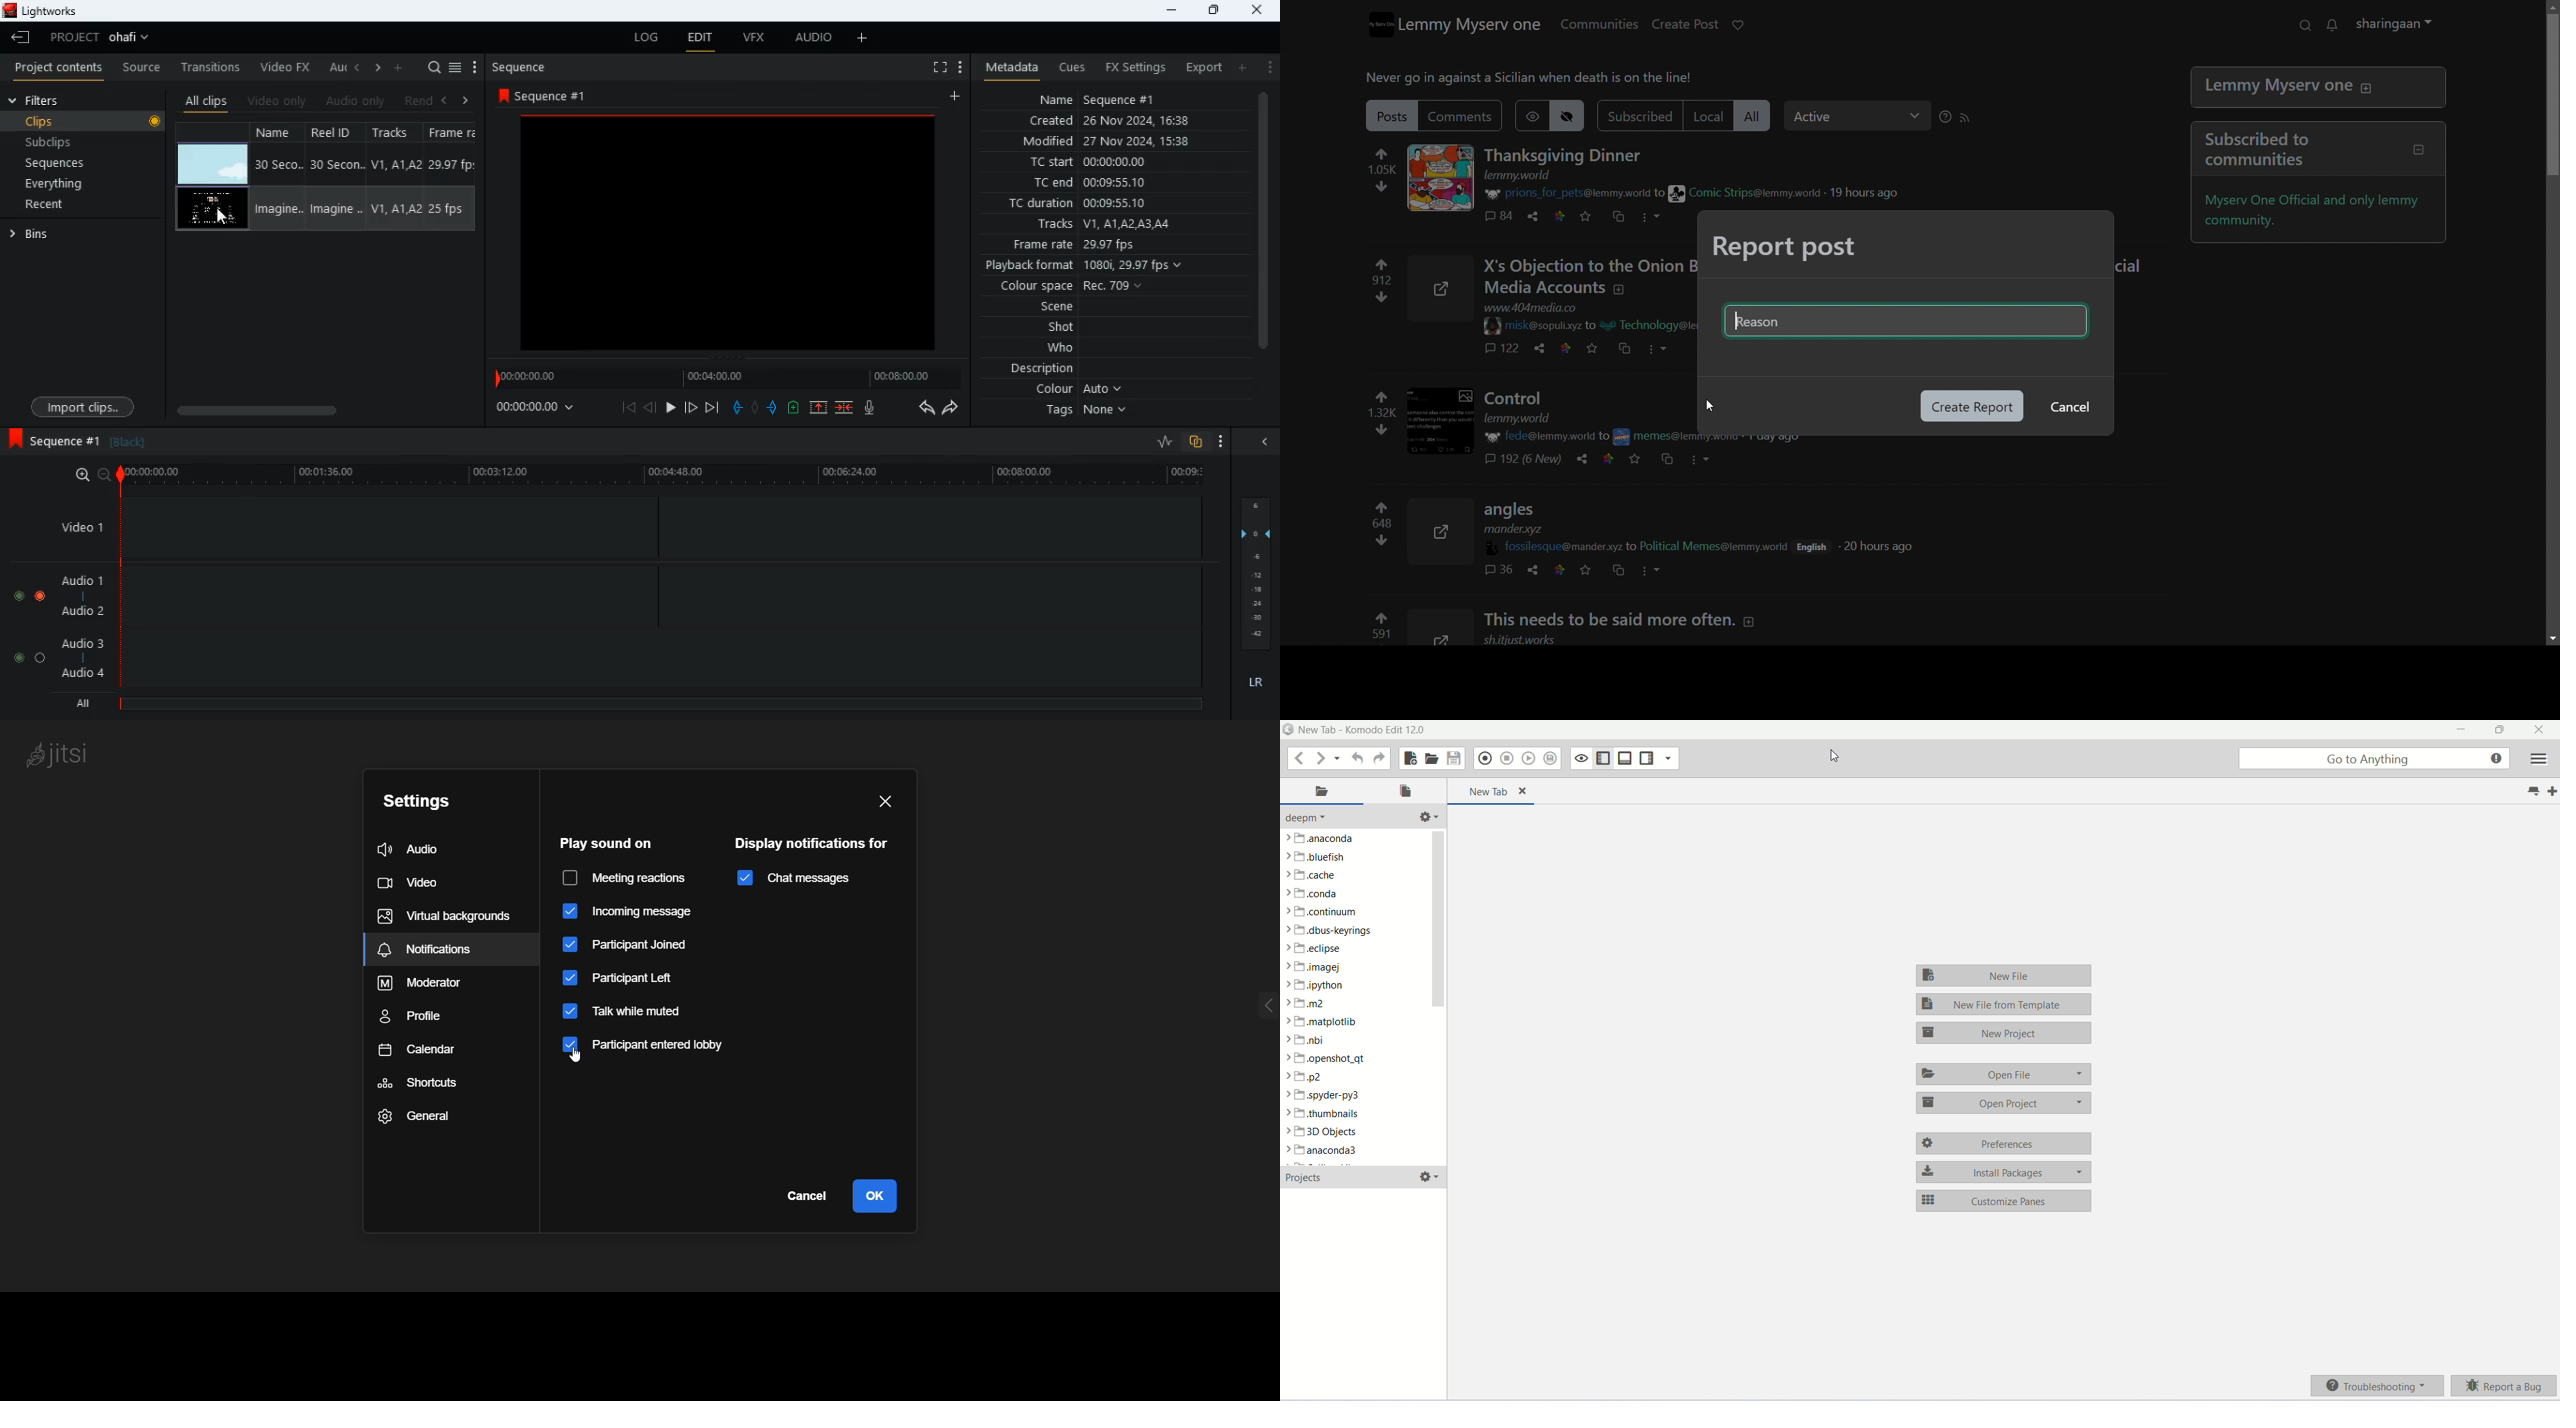 This screenshot has width=2576, height=1428. What do you see at coordinates (21, 35) in the screenshot?
I see `leave` at bounding box center [21, 35].